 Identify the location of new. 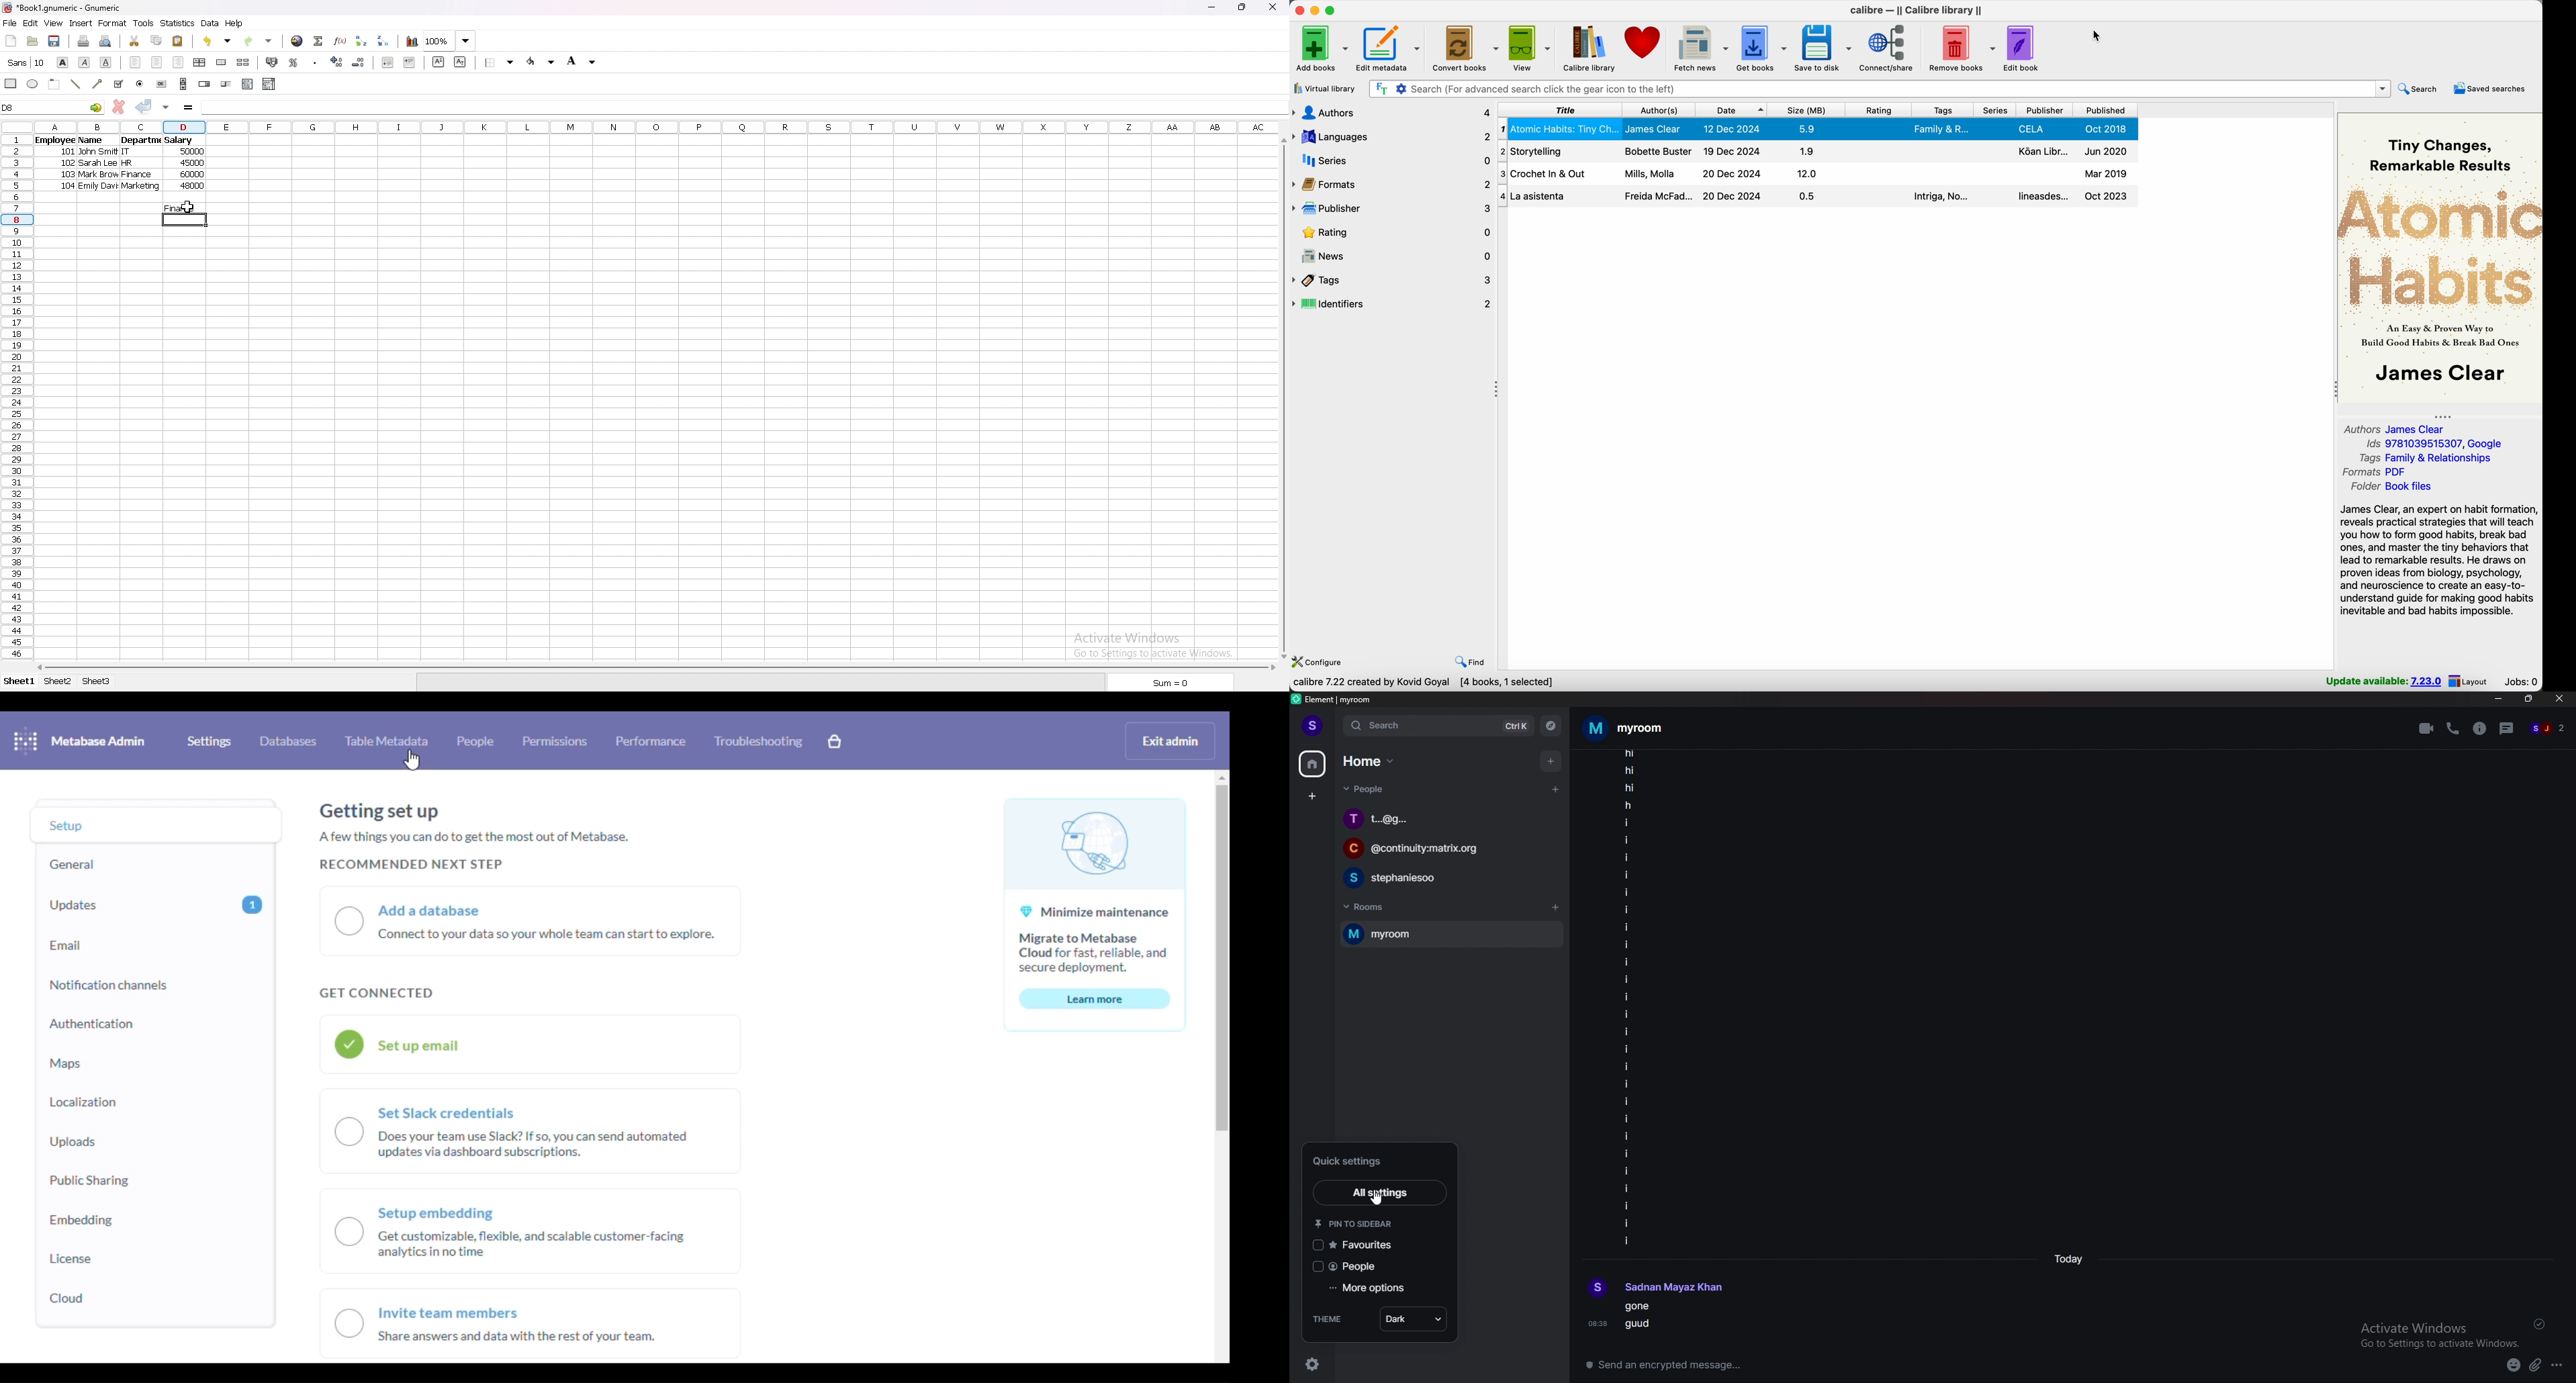
(11, 41).